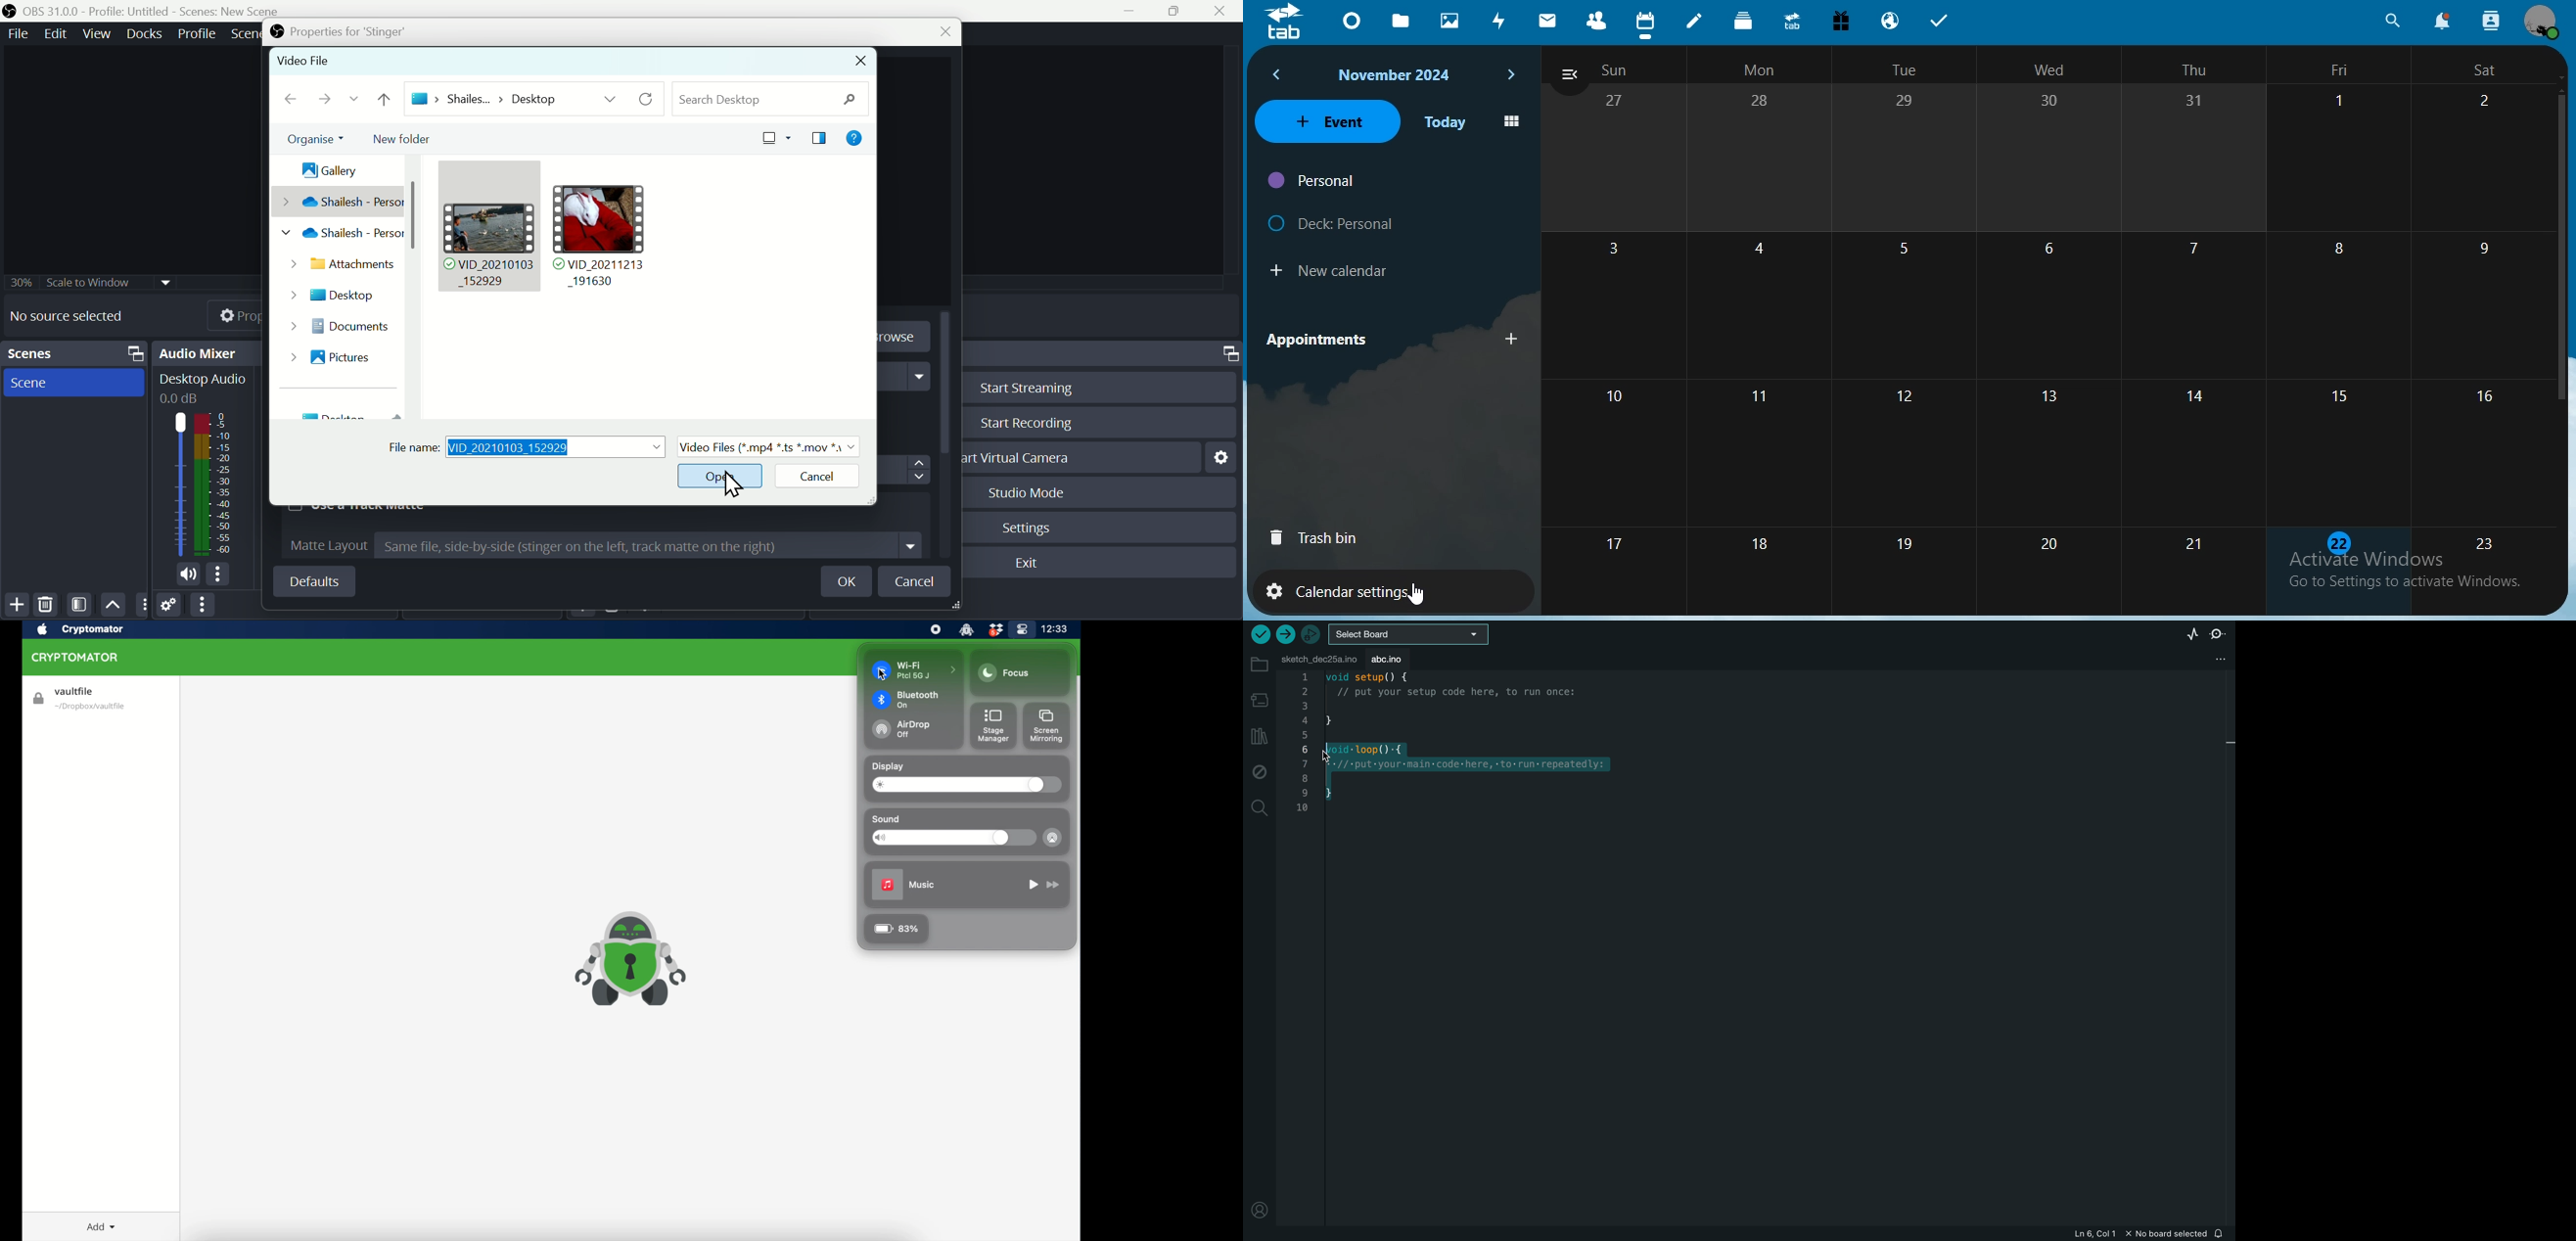 This screenshot has width=2576, height=1260. What do you see at coordinates (861, 62) in the screenshot?
I see `Close` at bounding box center [861, 62].